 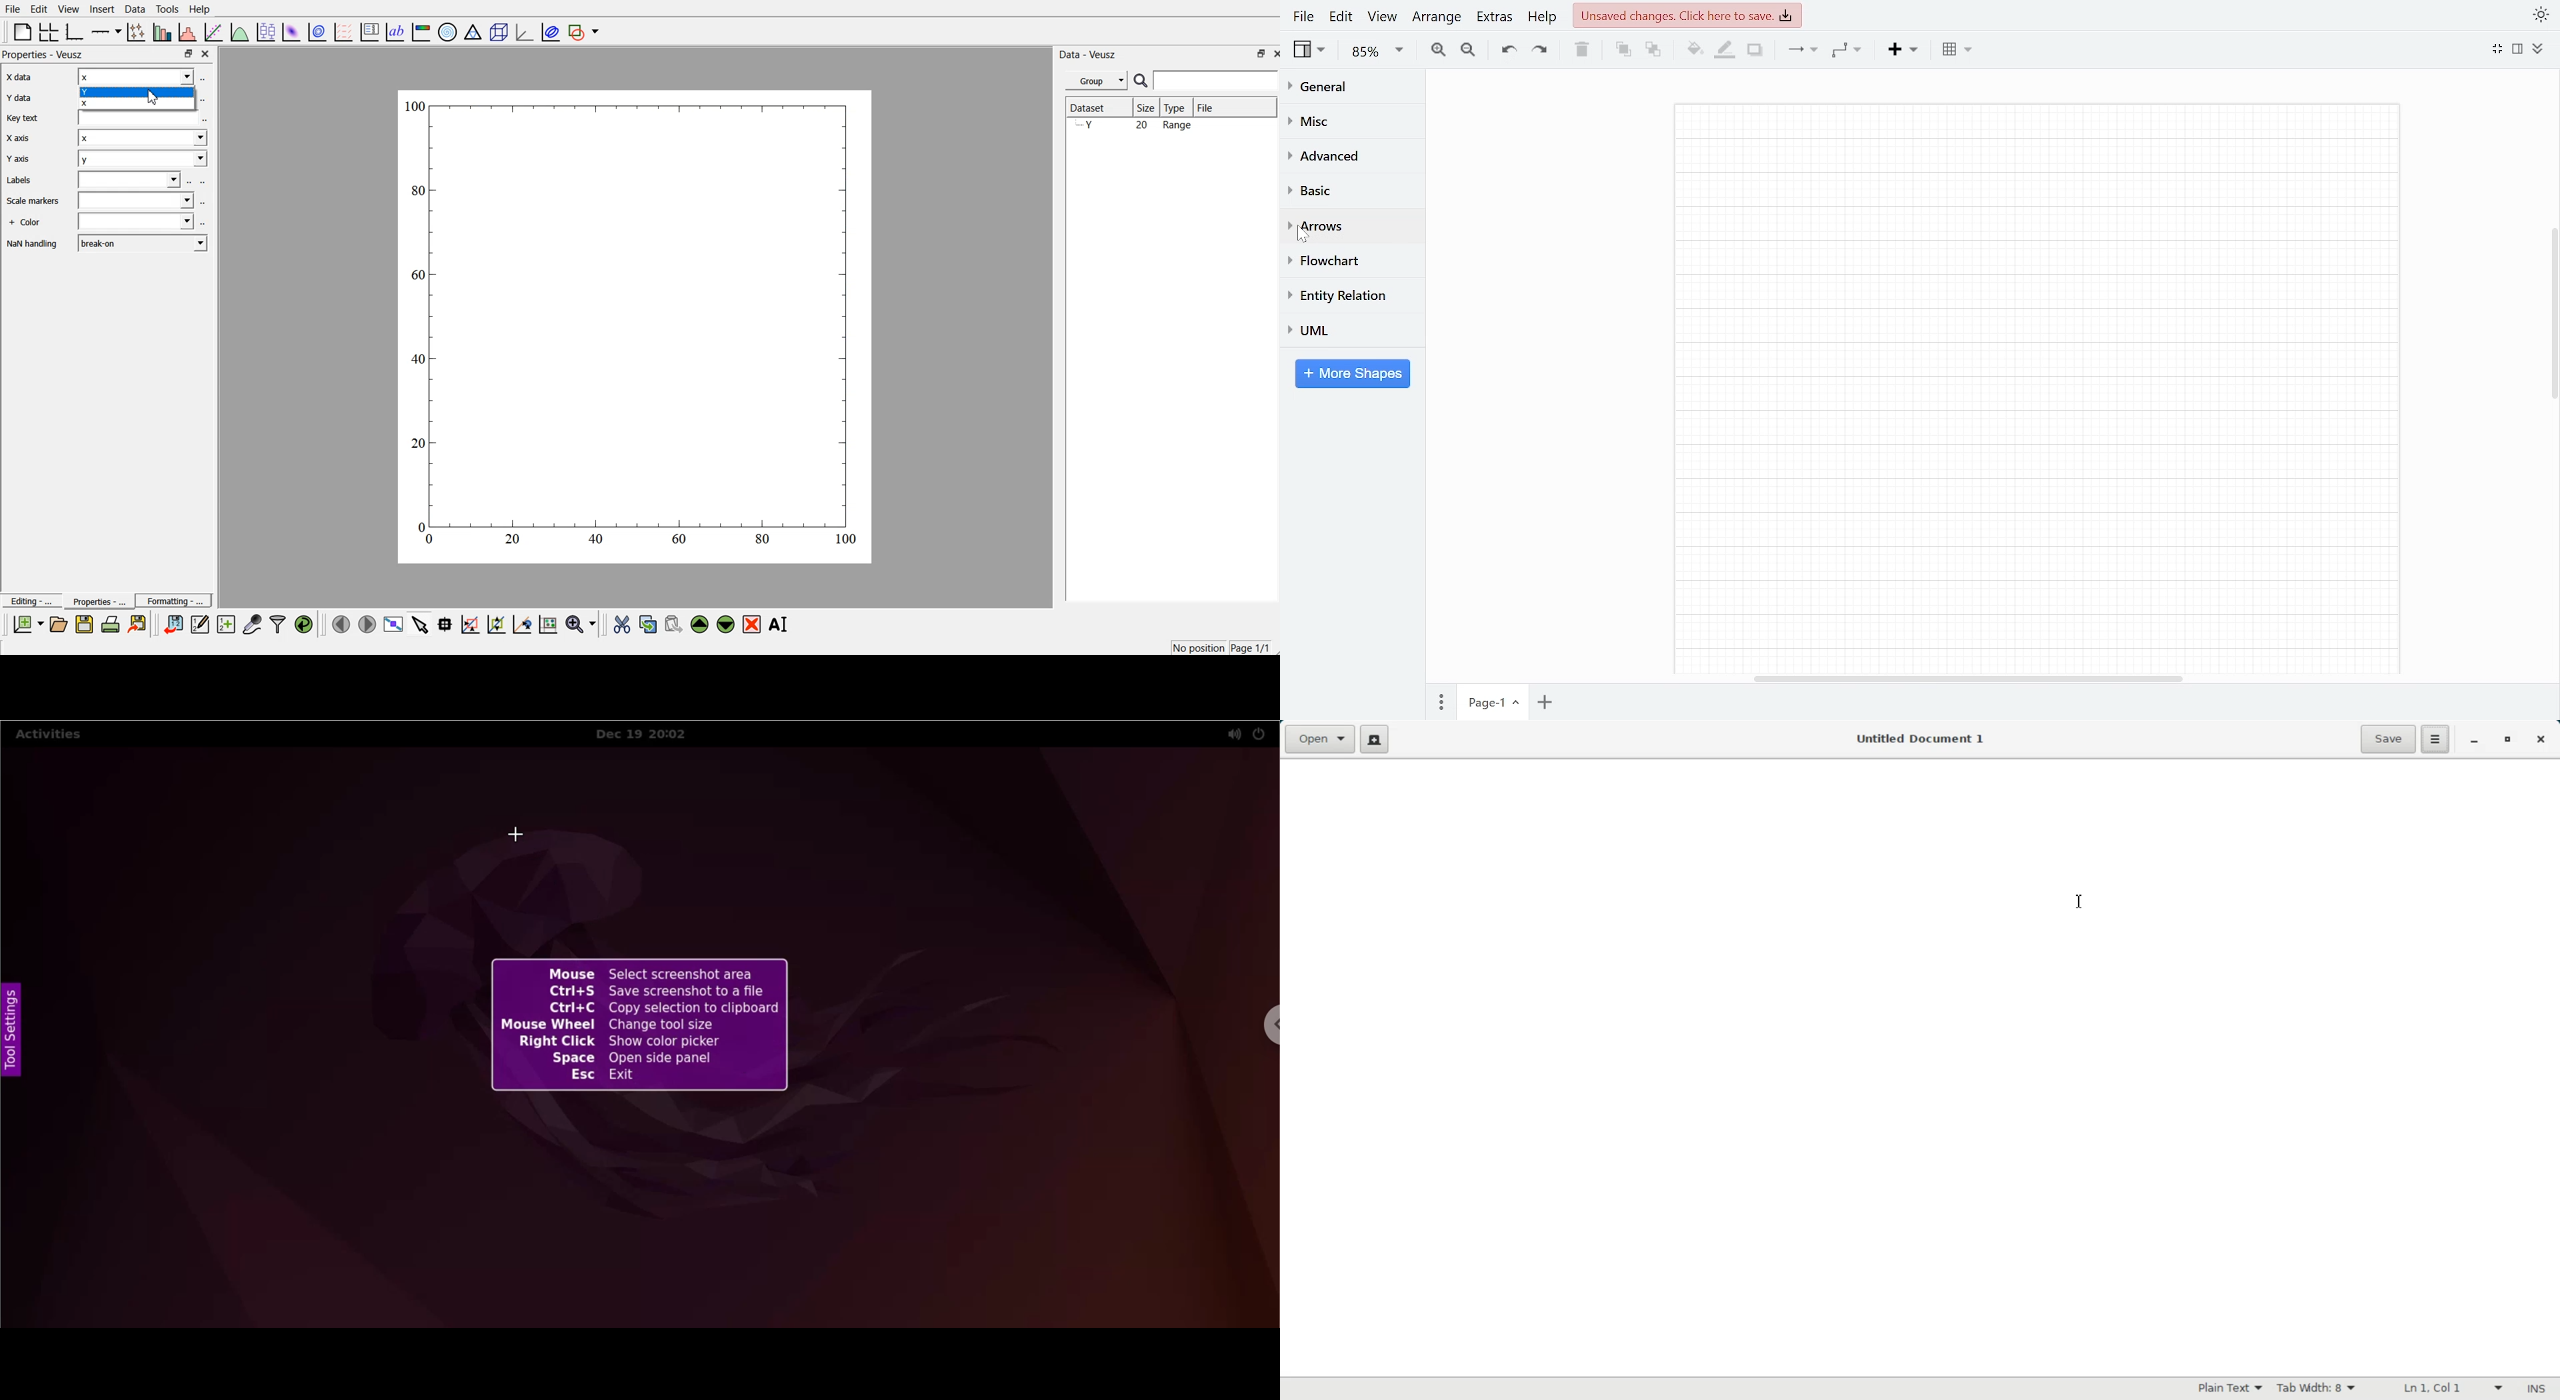 What do you see at coordinates (137, 223) in the screenshot?
I see `field` at bounding box center [137, 223].